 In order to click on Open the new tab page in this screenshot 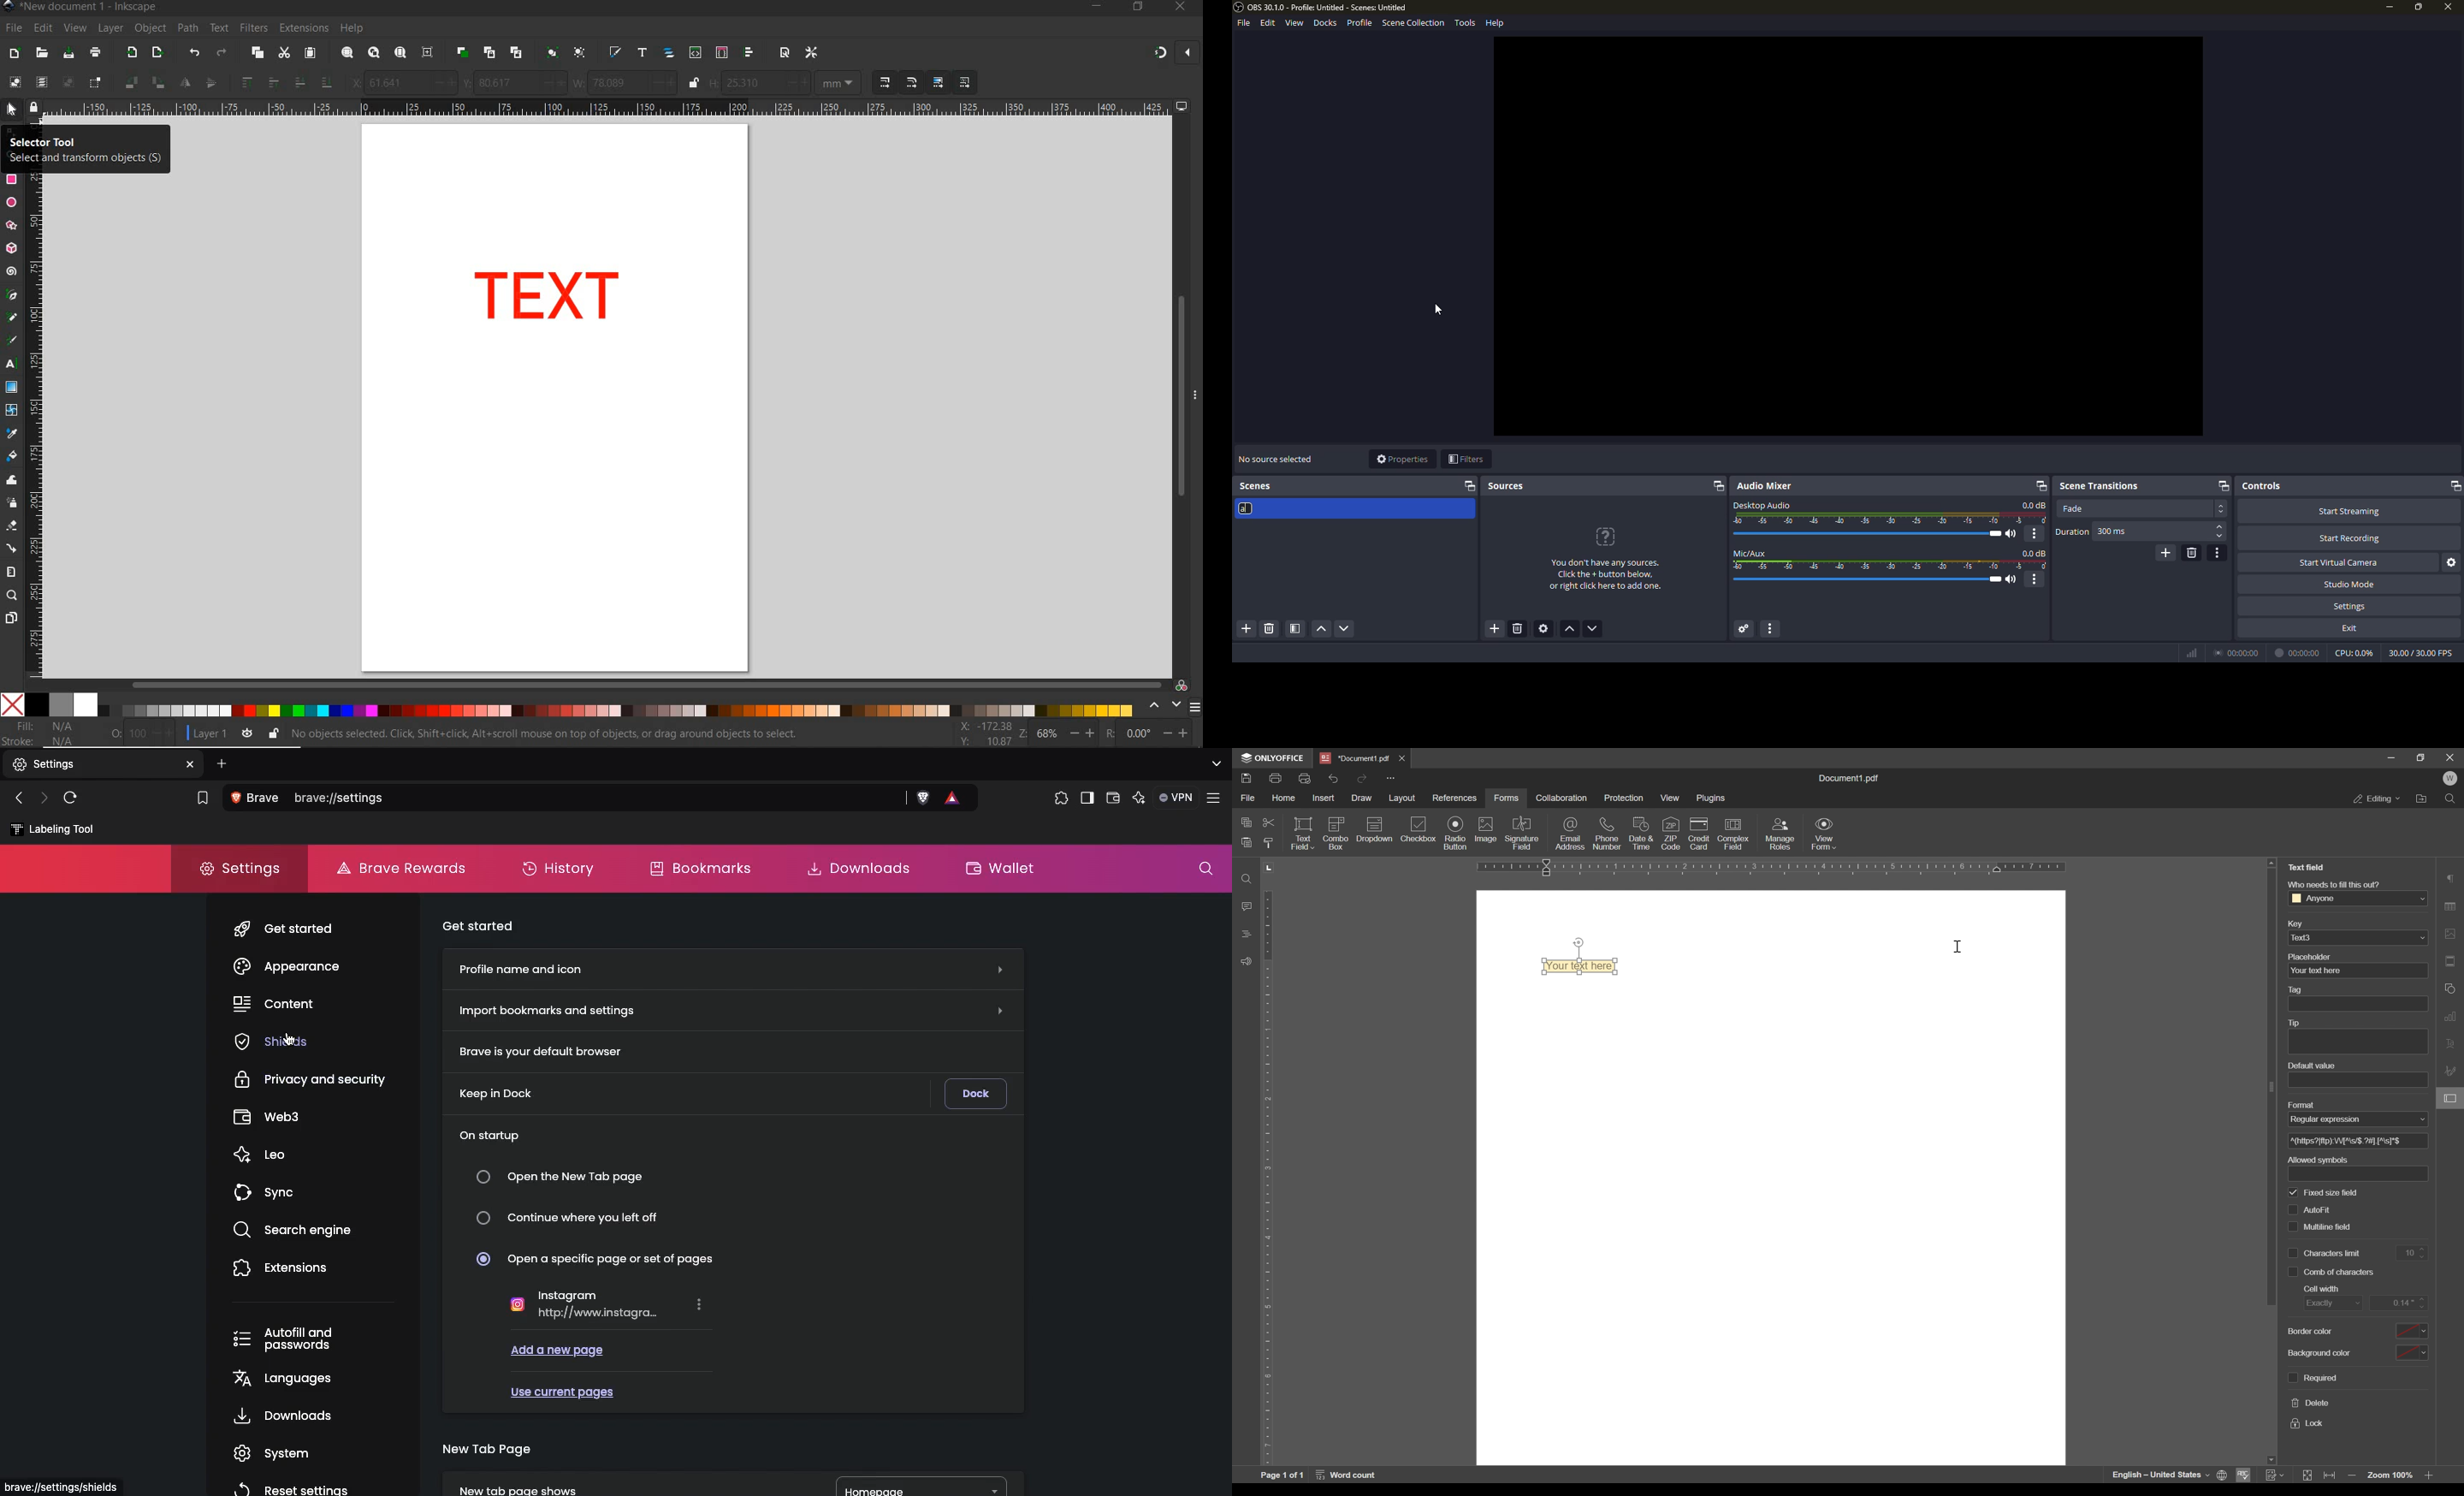, I will do `click(571, 1175)`.